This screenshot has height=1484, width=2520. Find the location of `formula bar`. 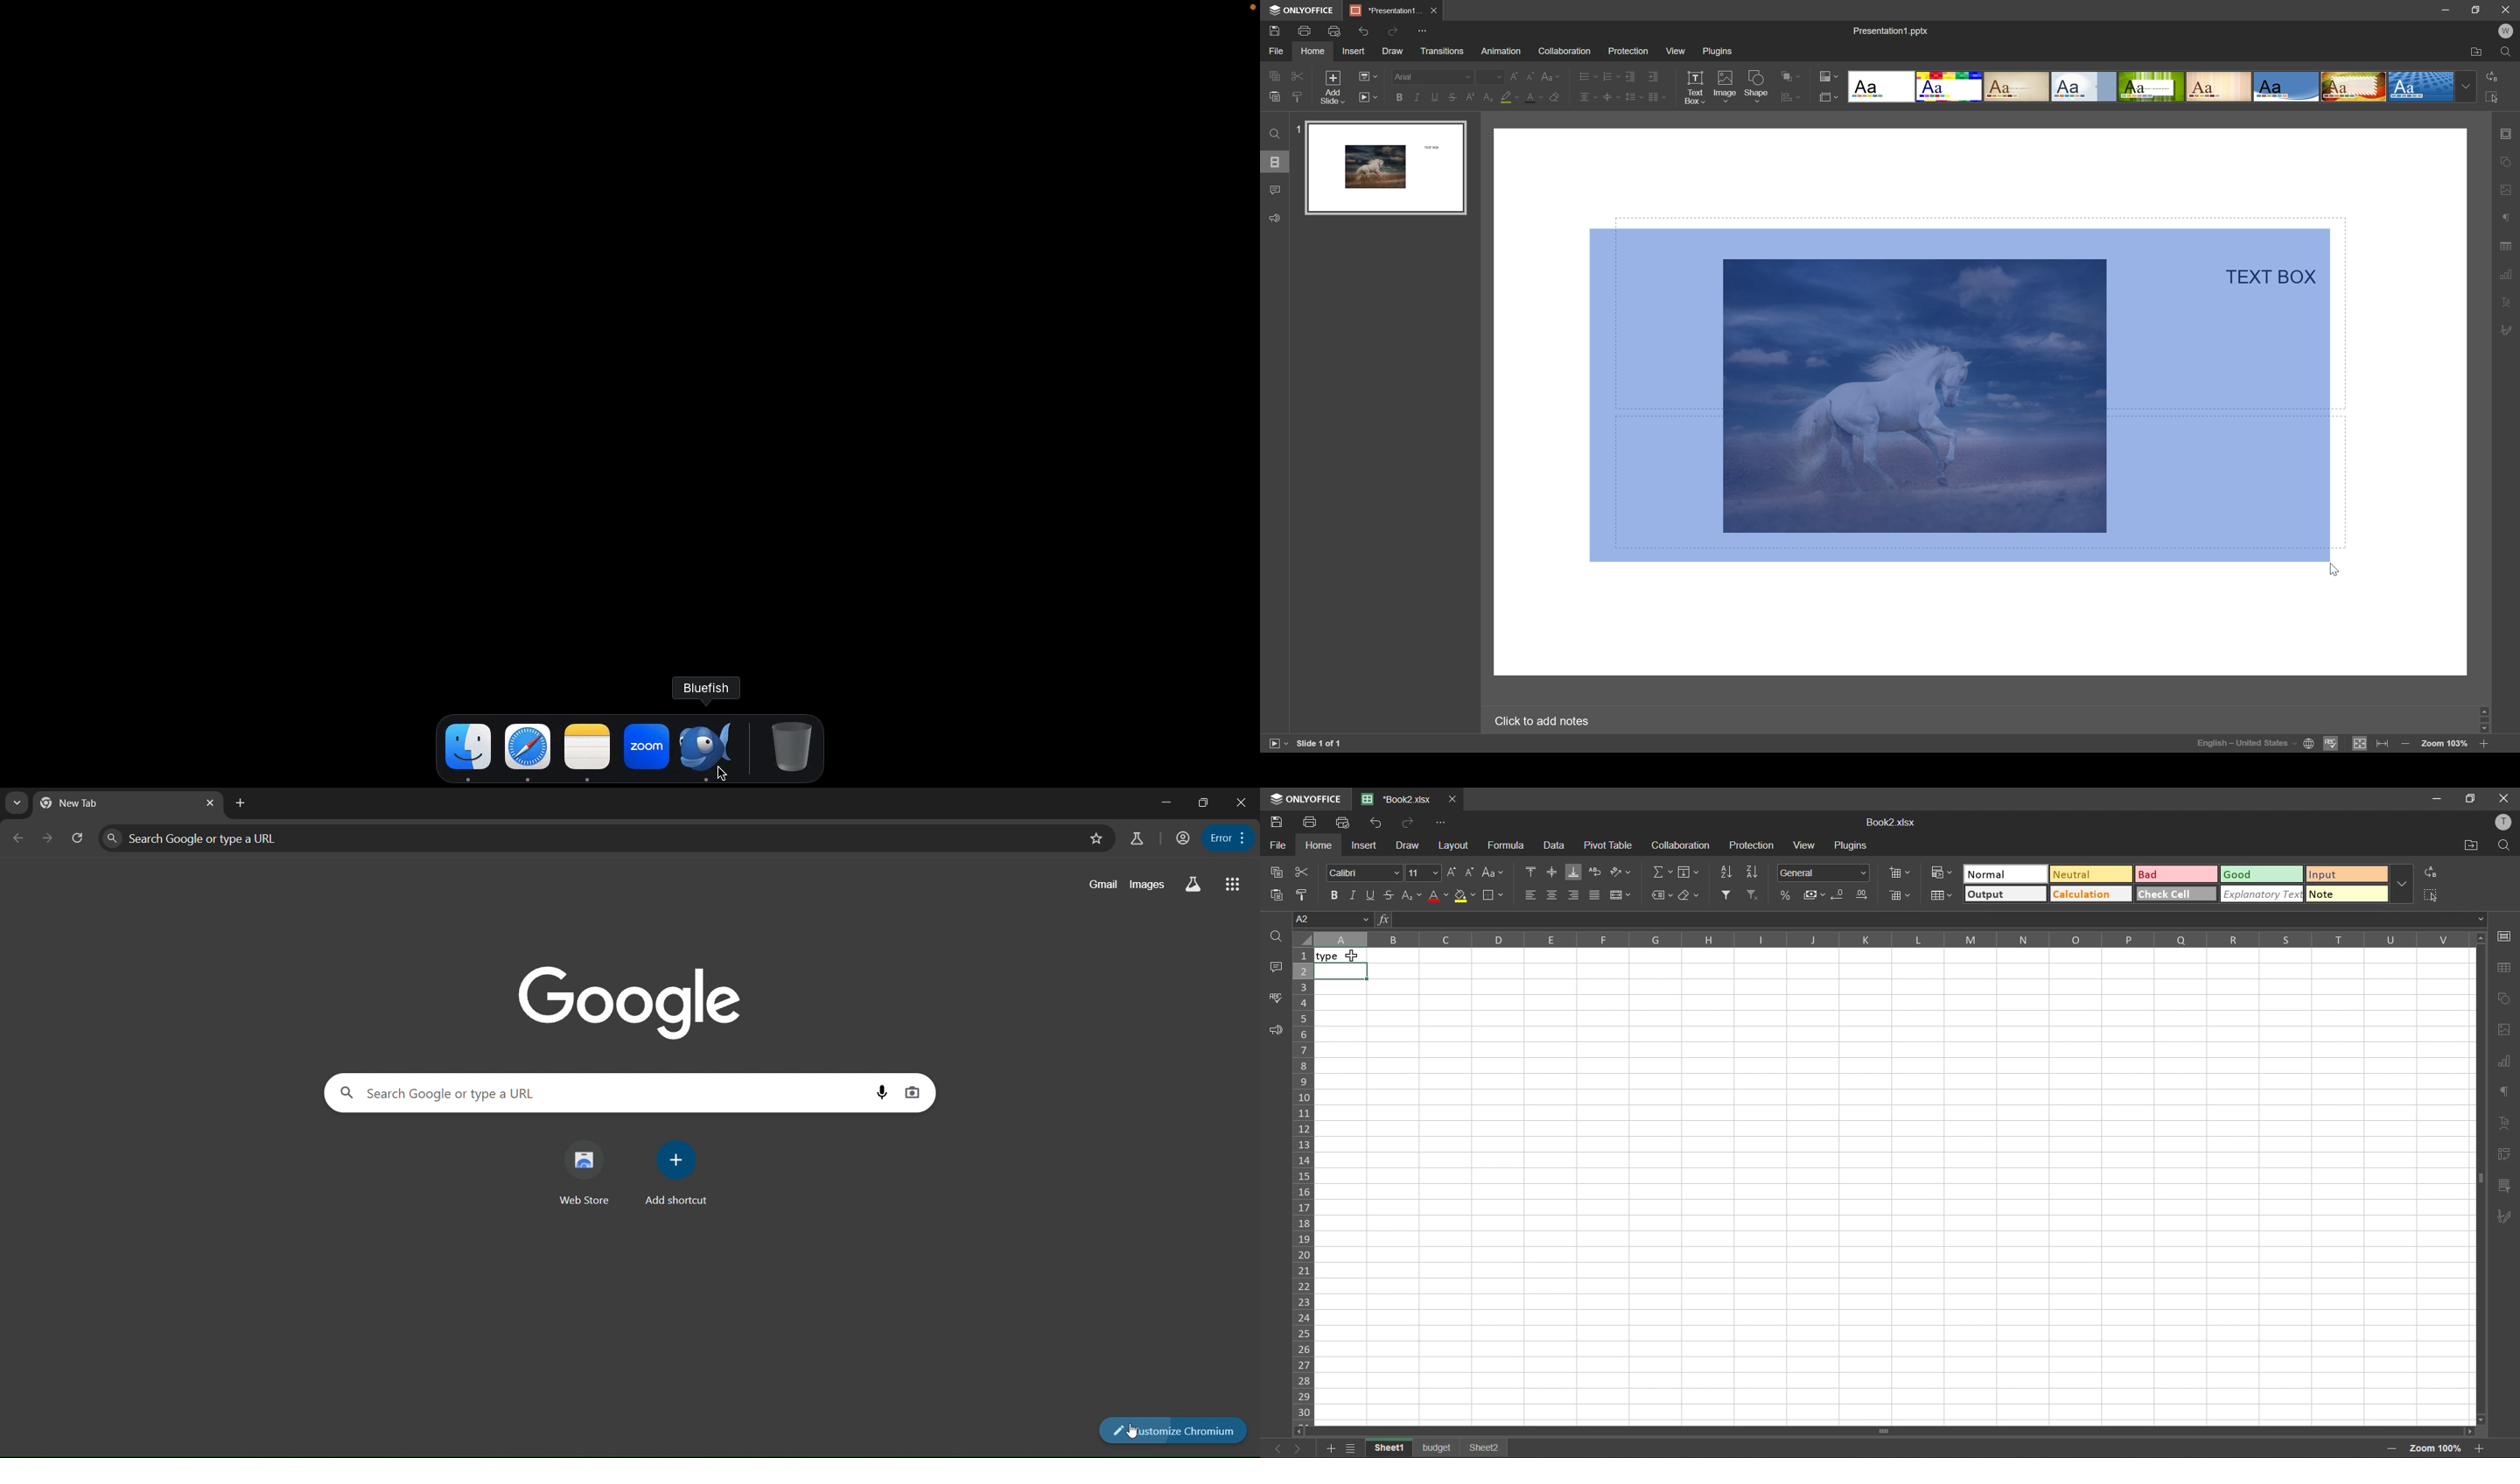

formula bar is located at coordinates (1934, 920).